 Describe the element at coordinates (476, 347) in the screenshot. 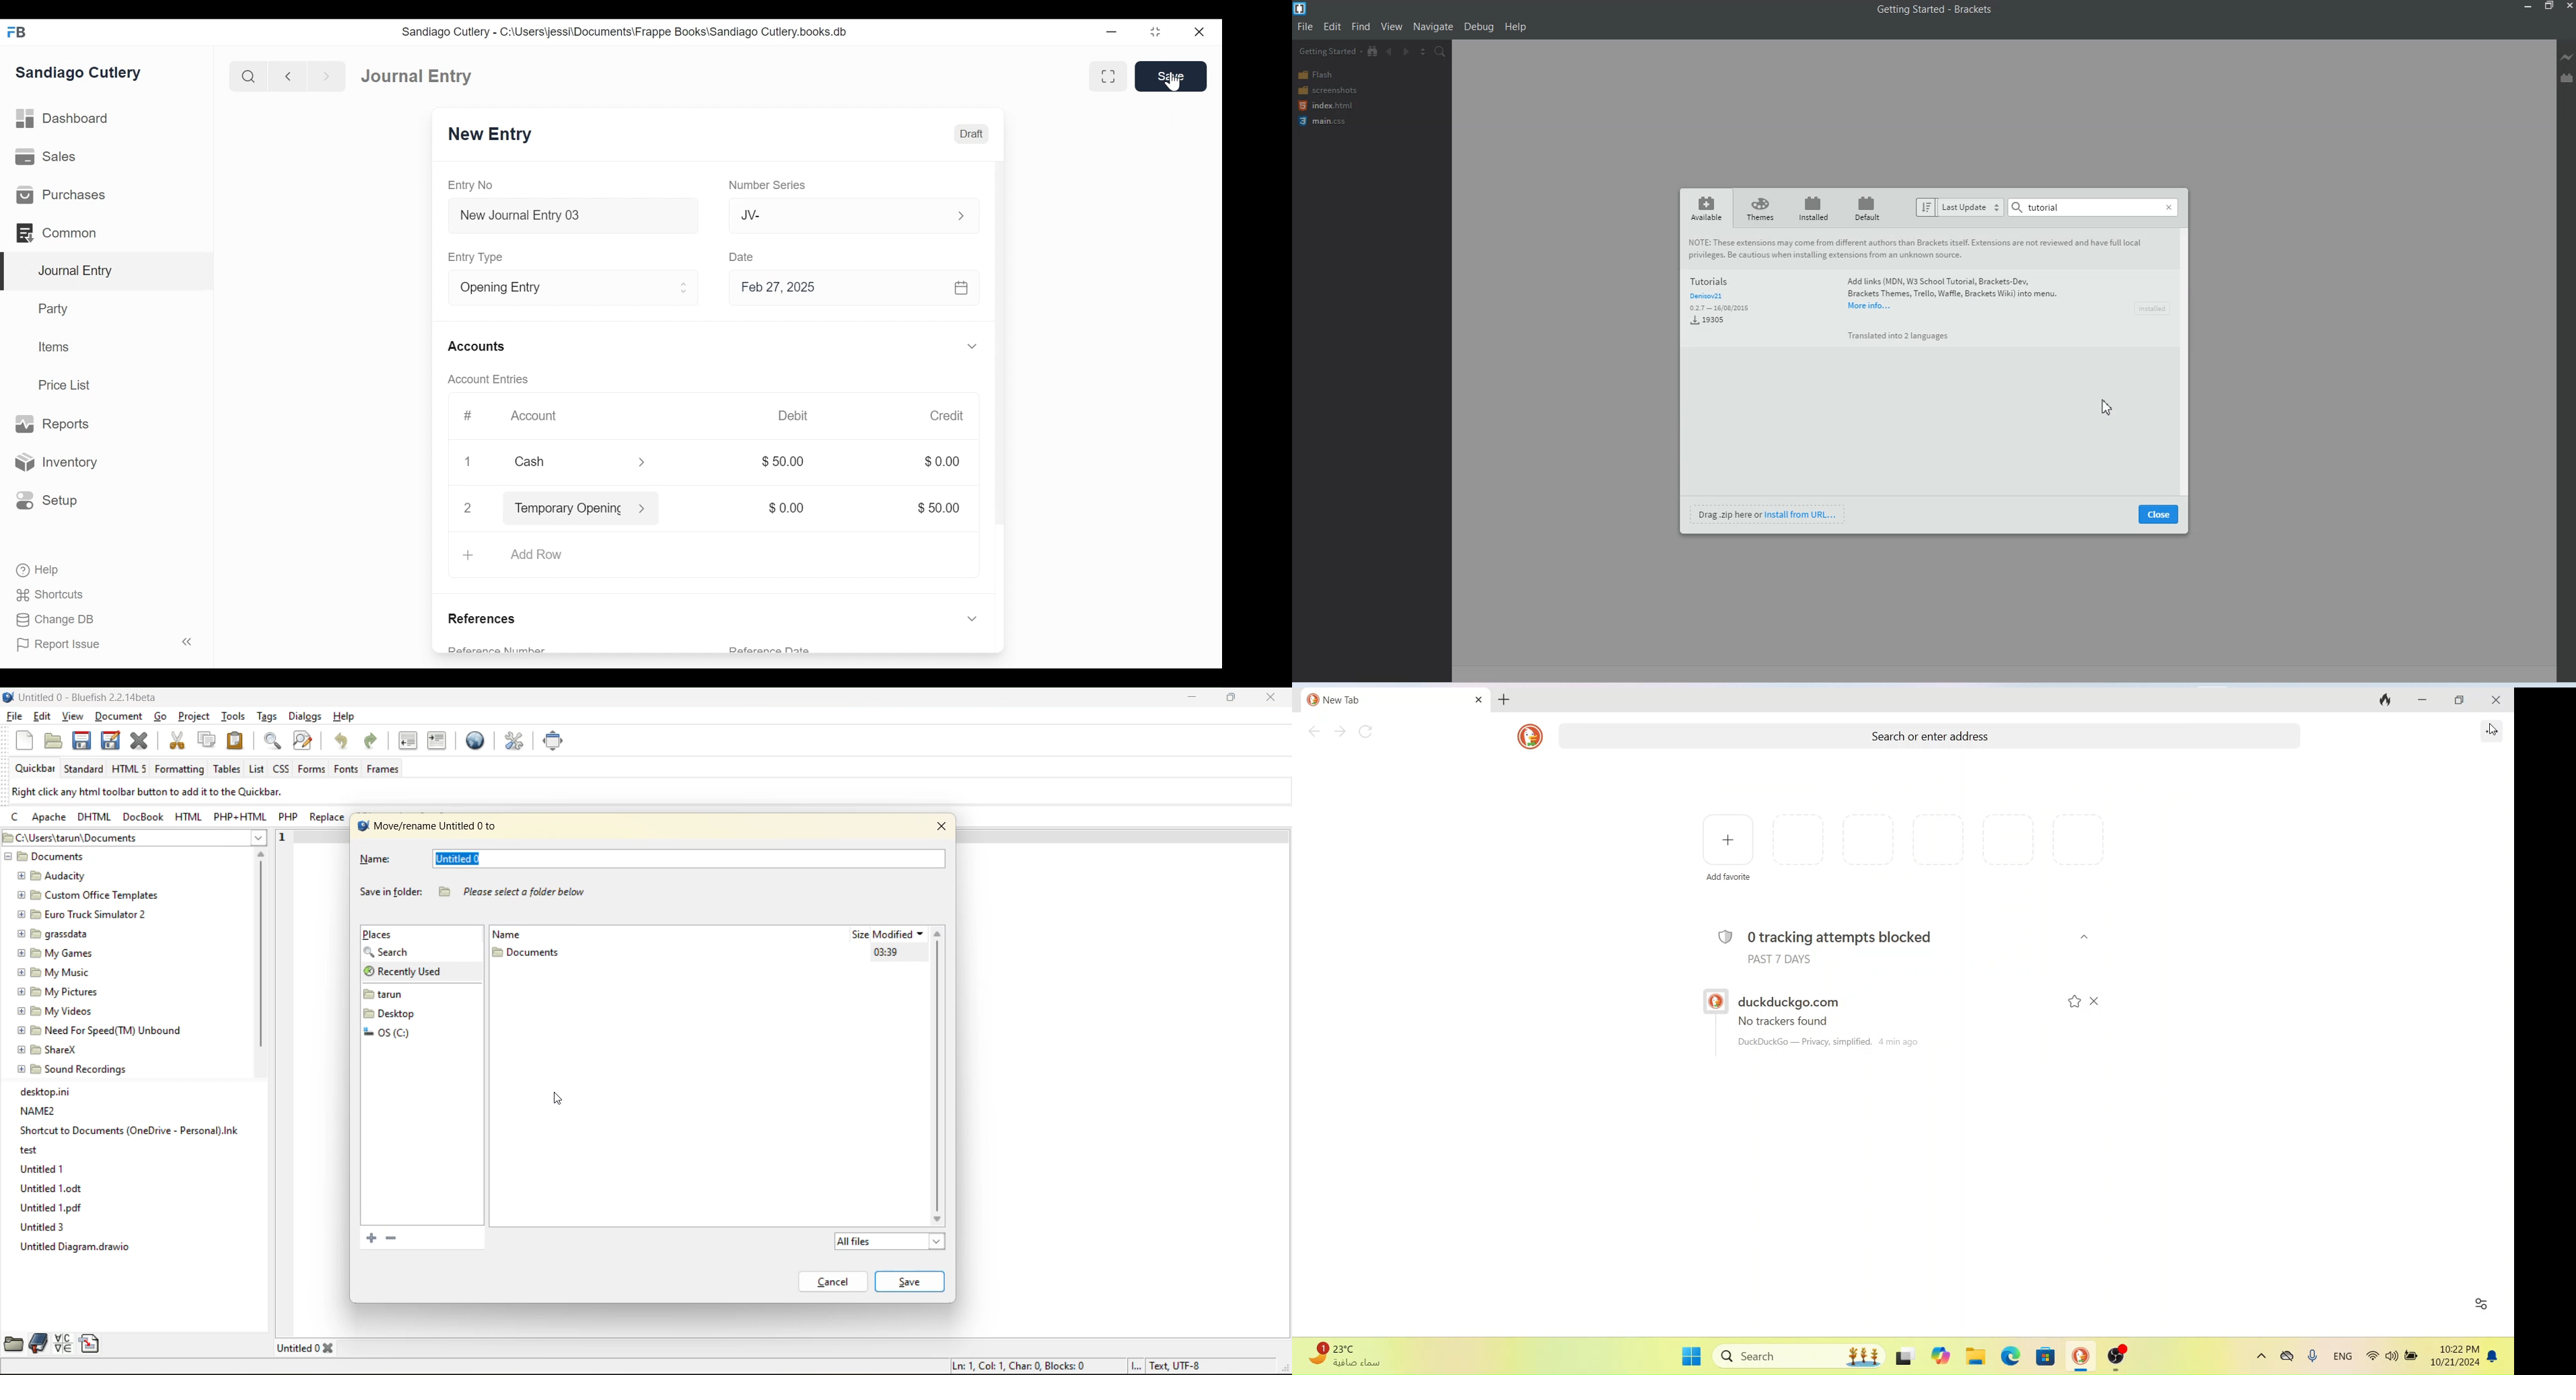

I see `Accounts` at that location.